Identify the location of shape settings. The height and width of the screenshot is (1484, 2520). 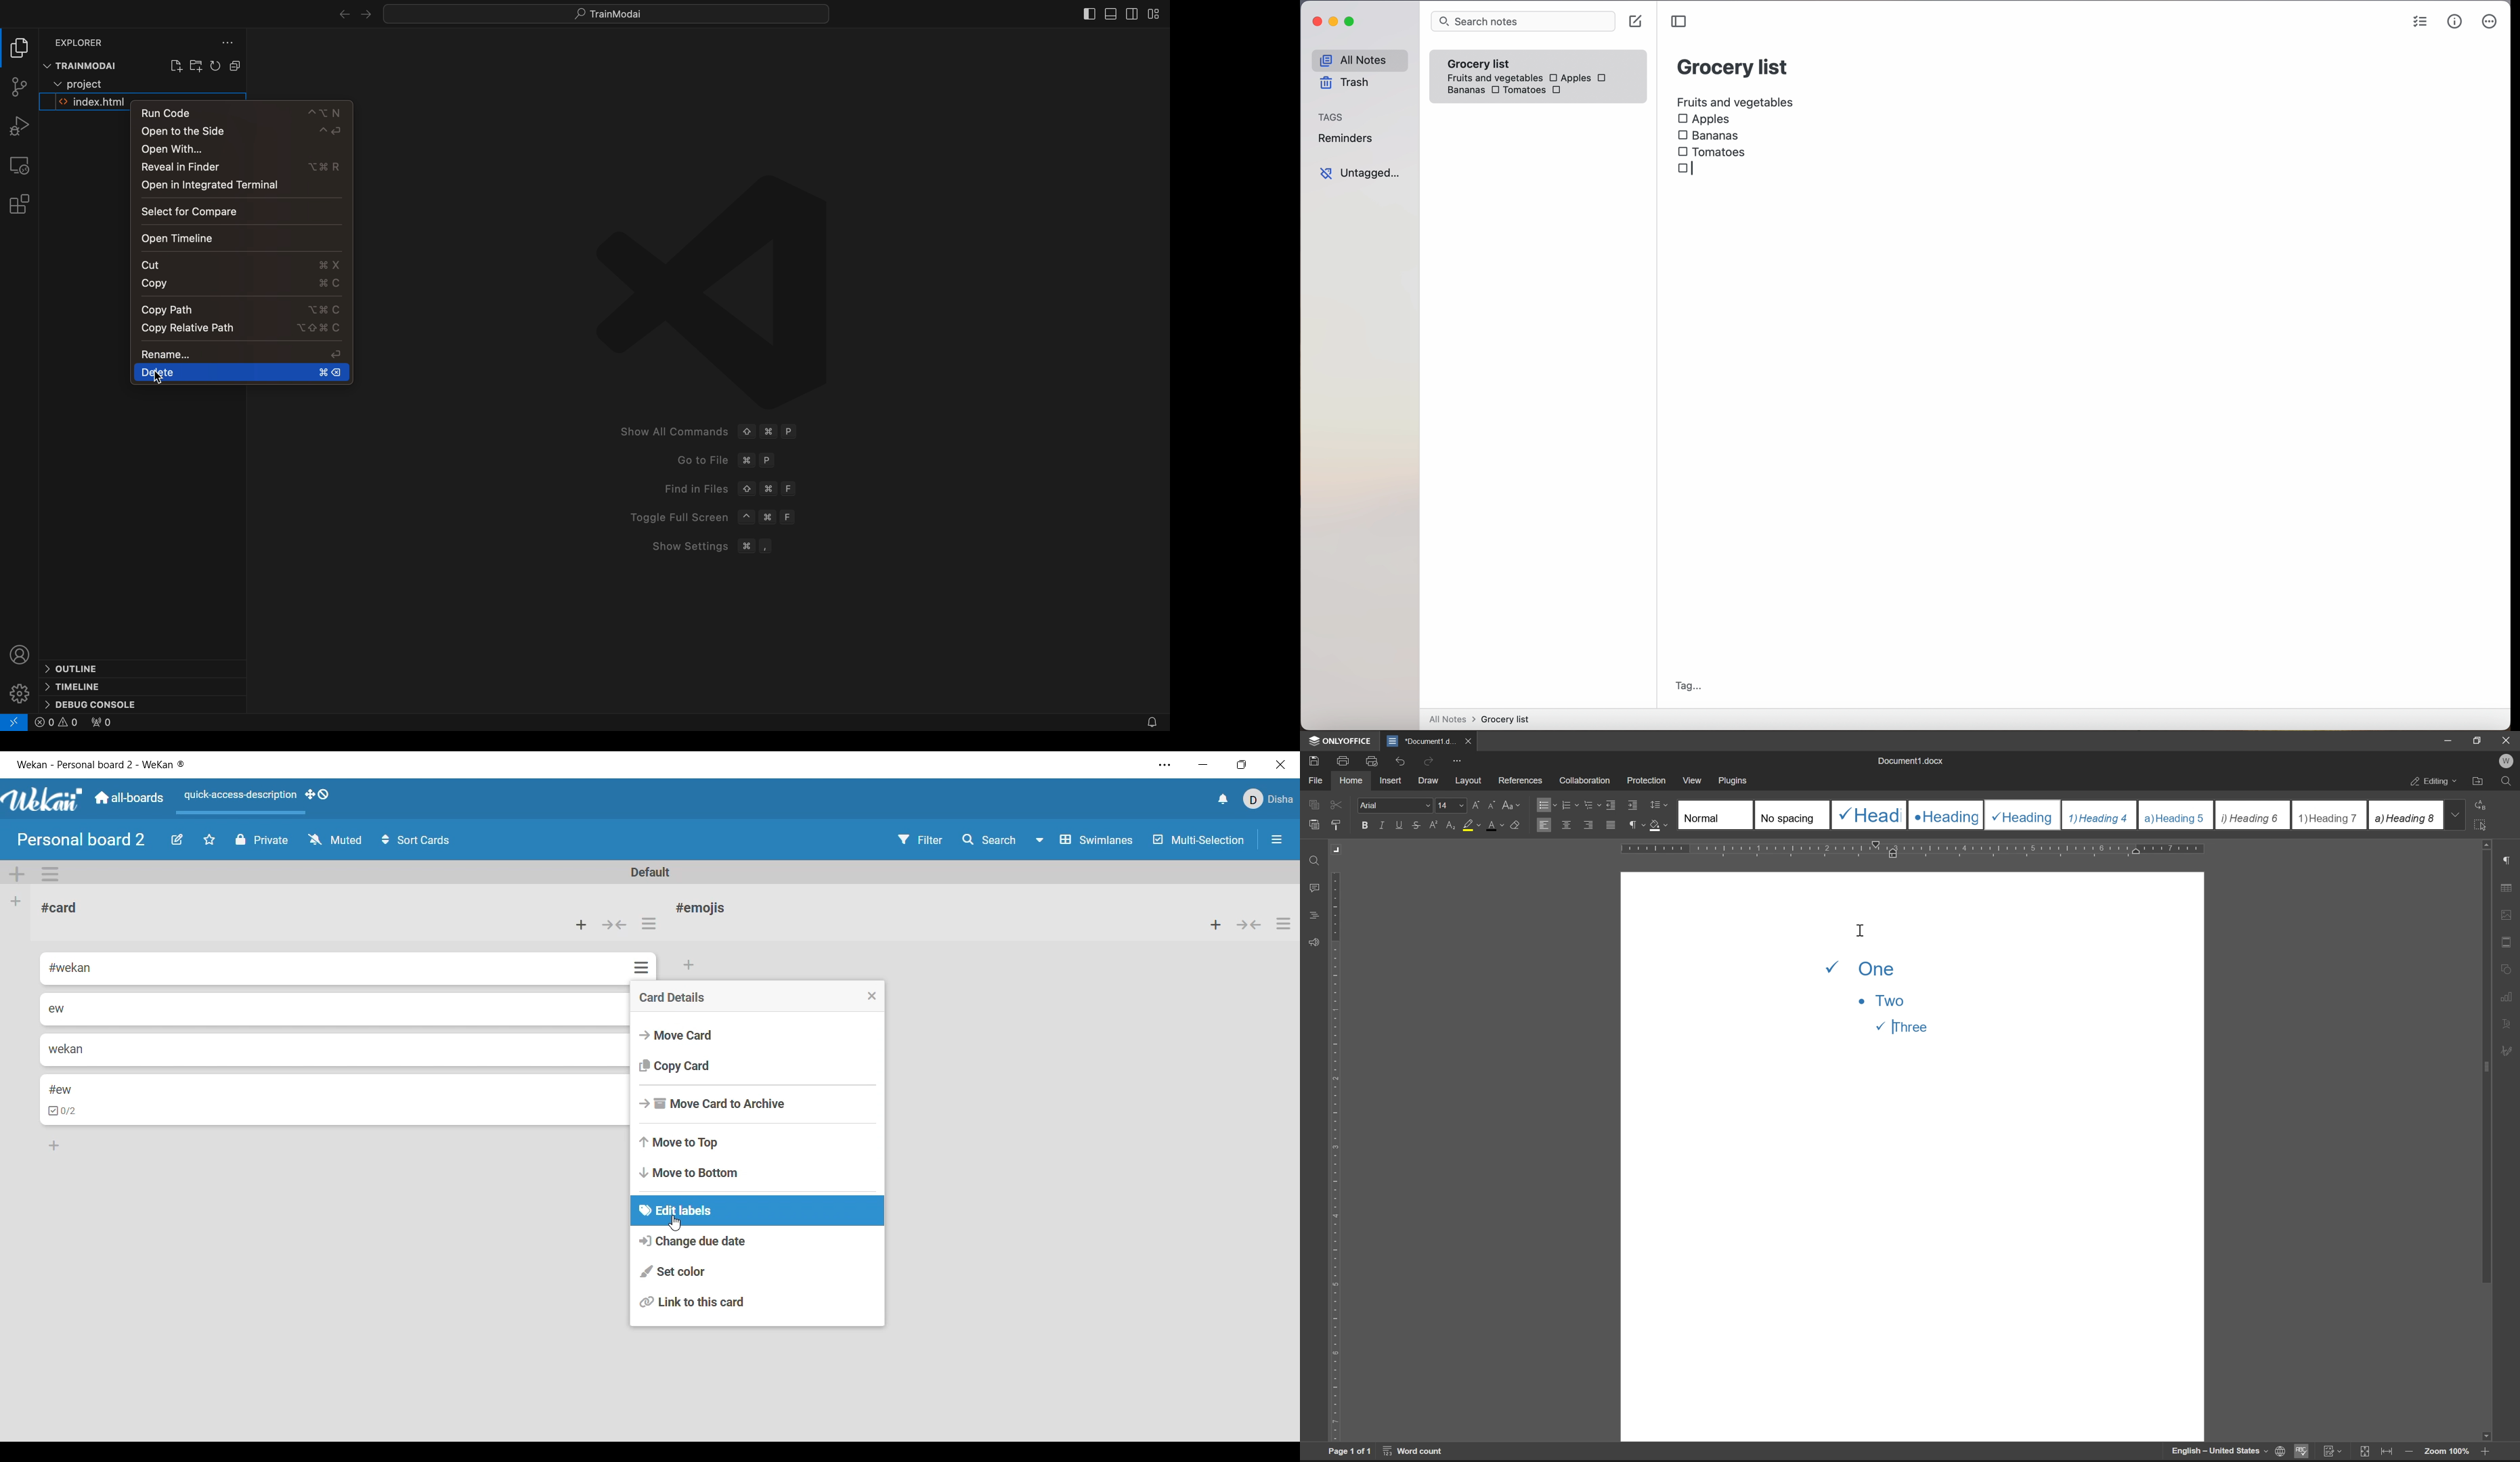
(2506, 966).